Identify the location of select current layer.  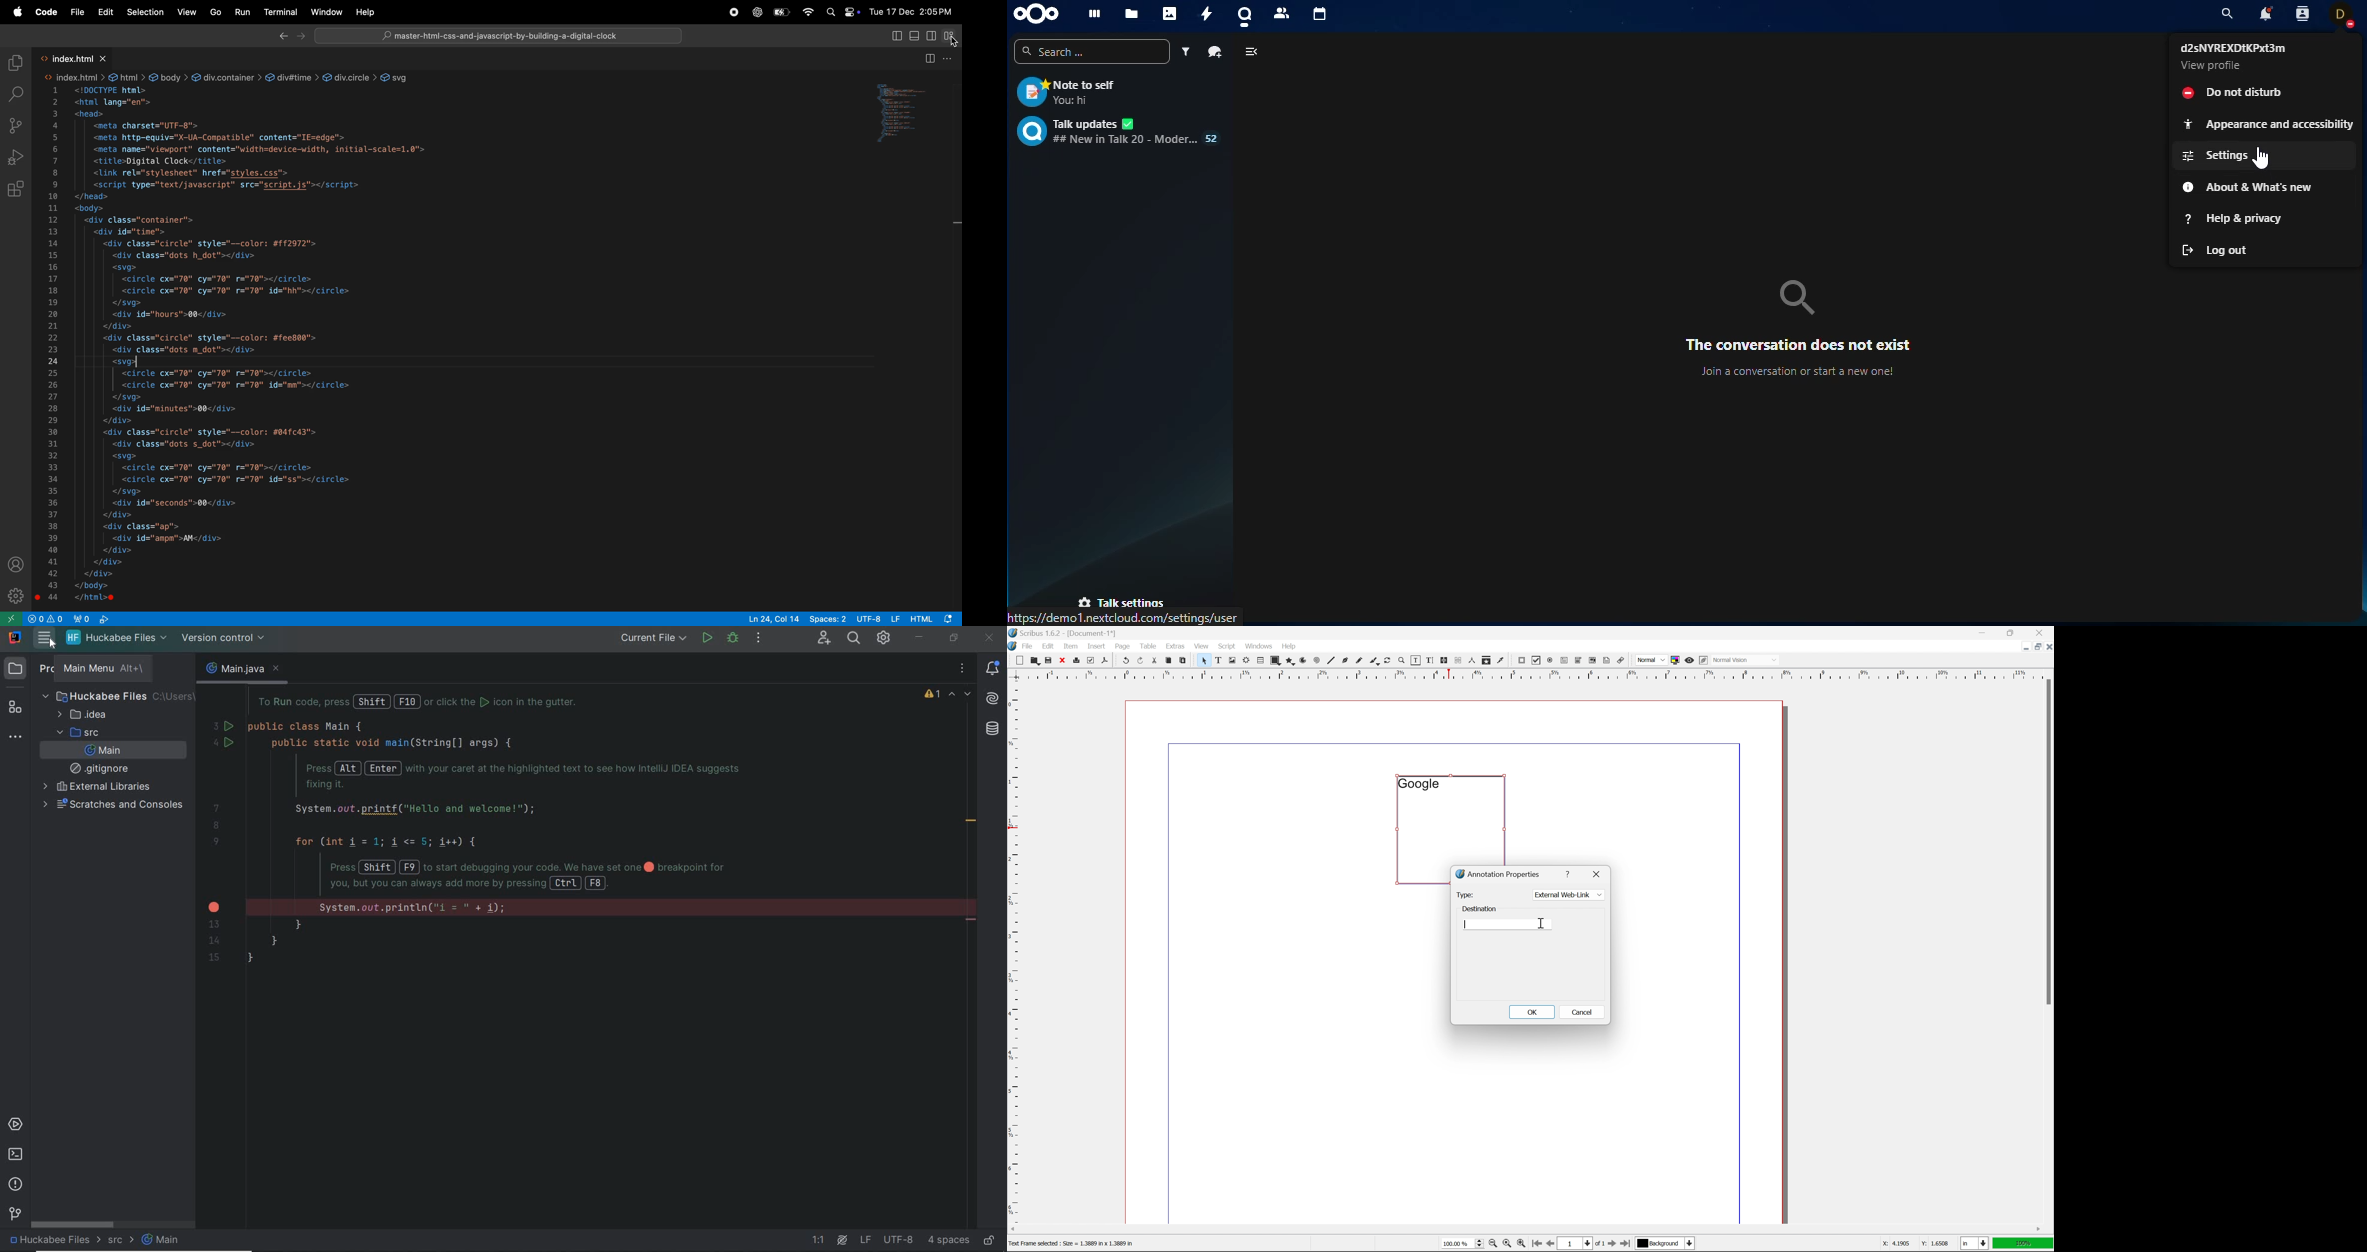
(1664, 1243).